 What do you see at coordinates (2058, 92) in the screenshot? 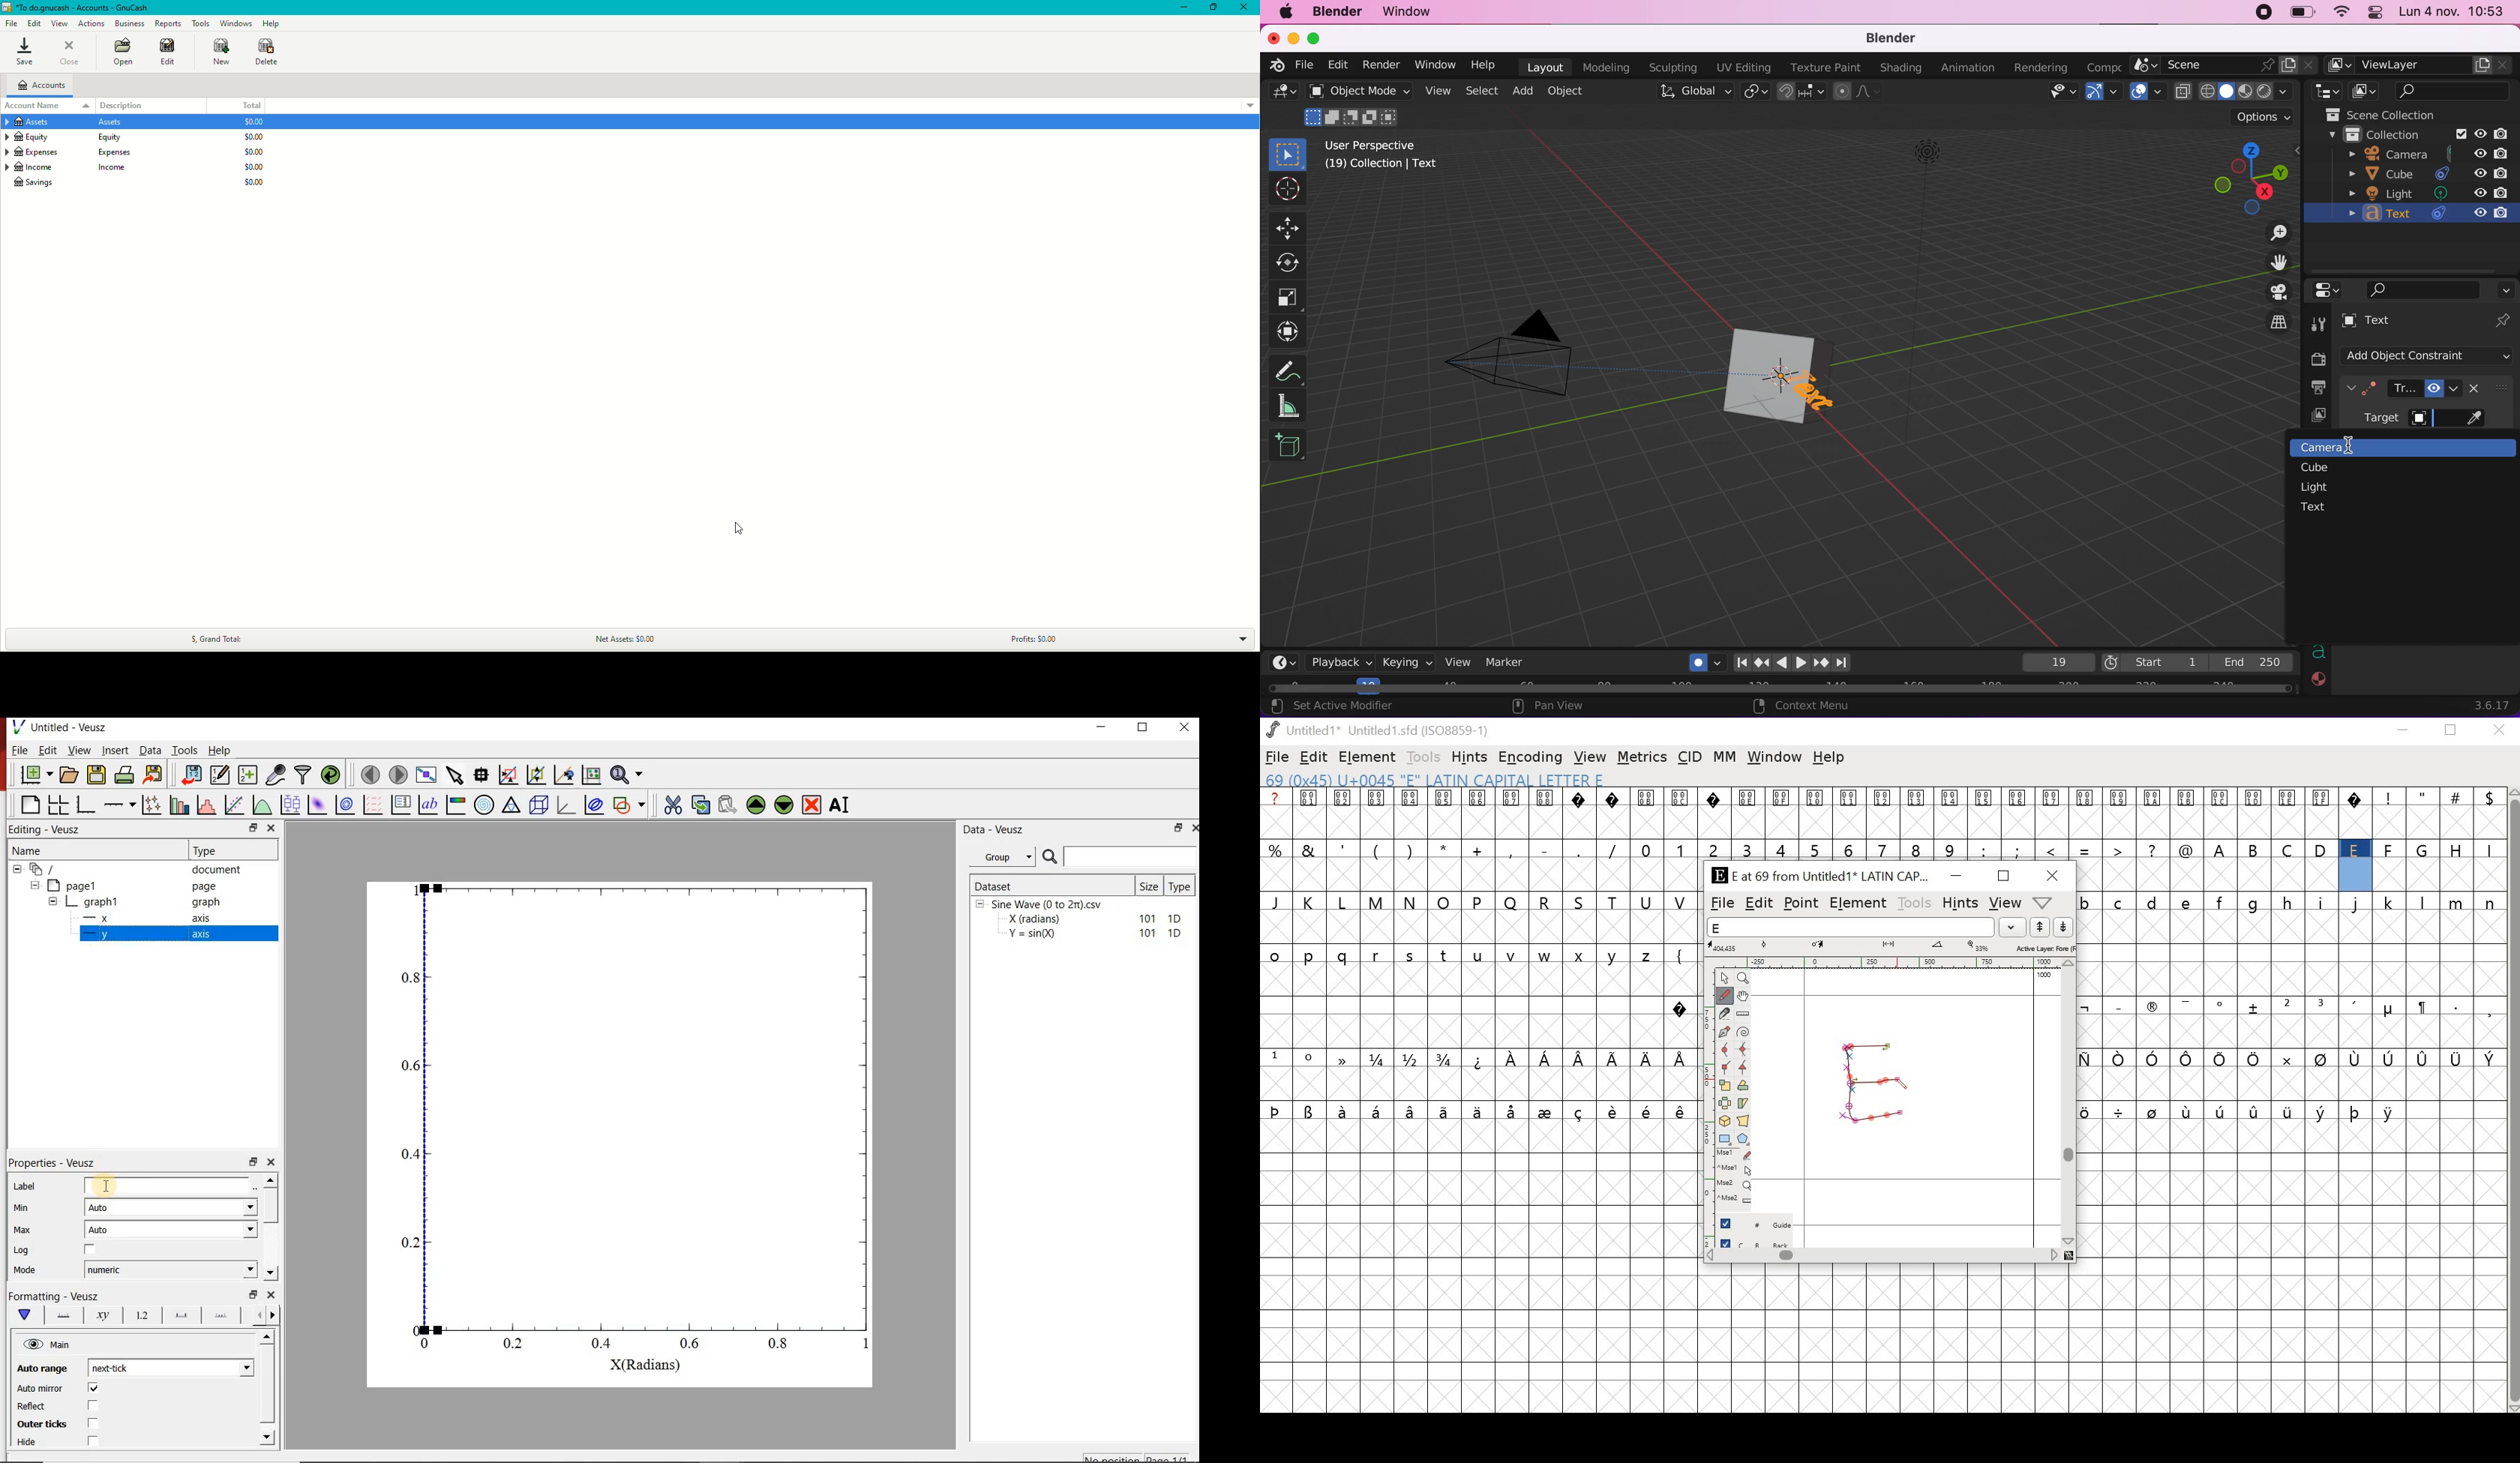
I see `view object types` at bounding box center [2058, 92].